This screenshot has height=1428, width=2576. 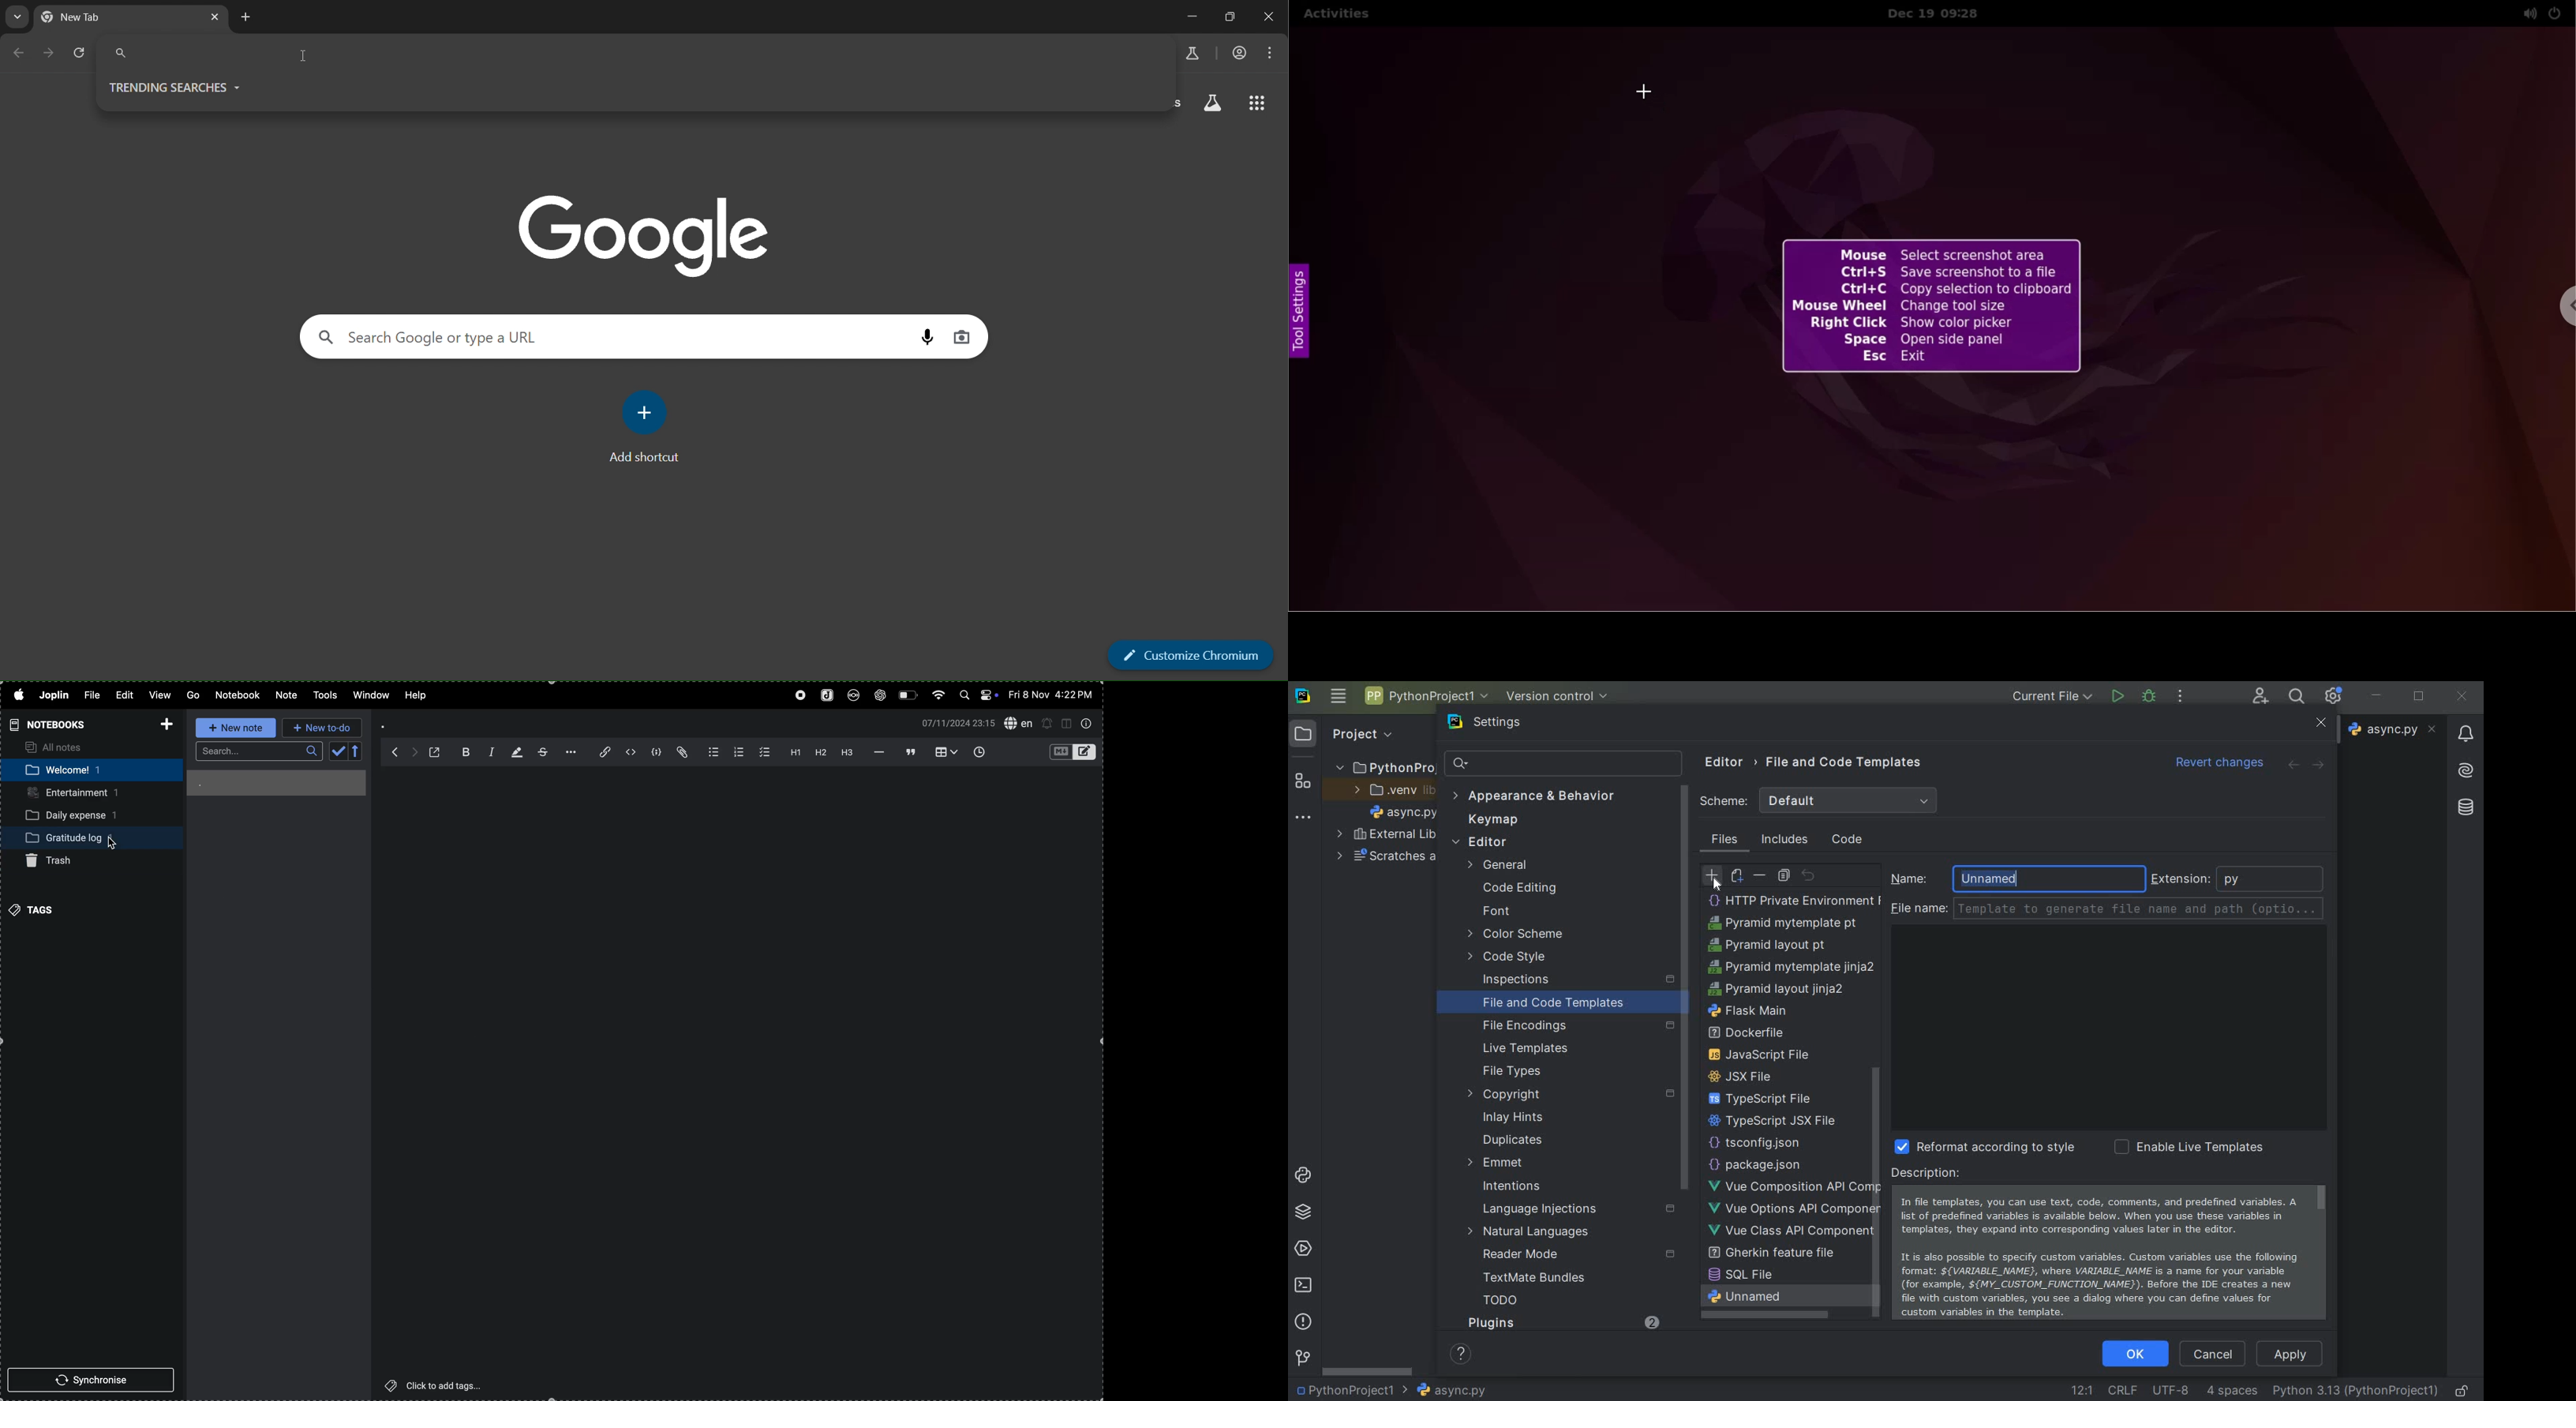 I want to click on python console, so click(x=1303, y=1173).